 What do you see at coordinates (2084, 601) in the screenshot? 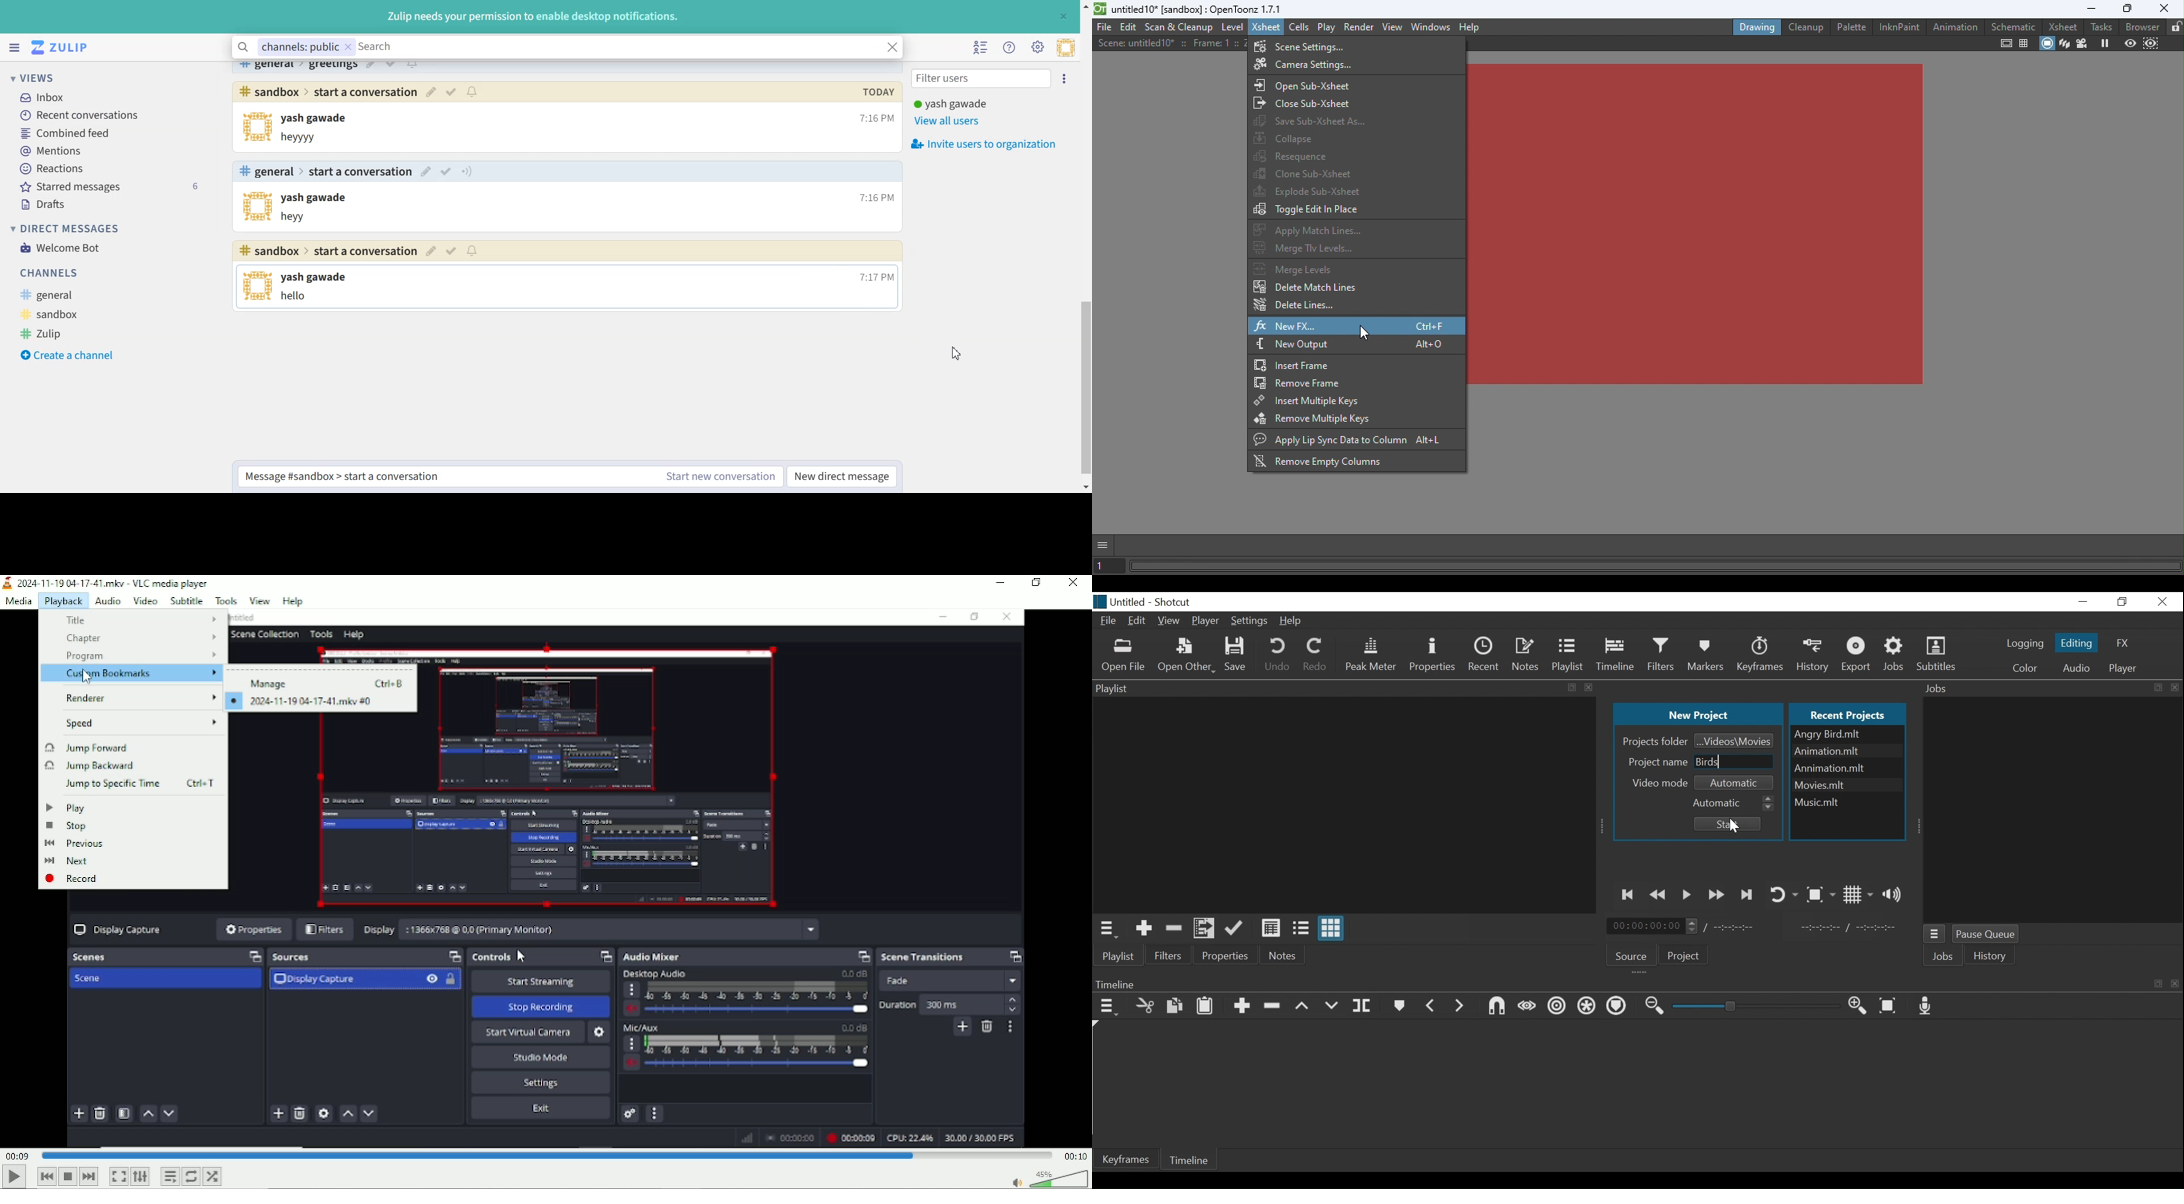
I see `minimize` at bounding box center [2084, 601].